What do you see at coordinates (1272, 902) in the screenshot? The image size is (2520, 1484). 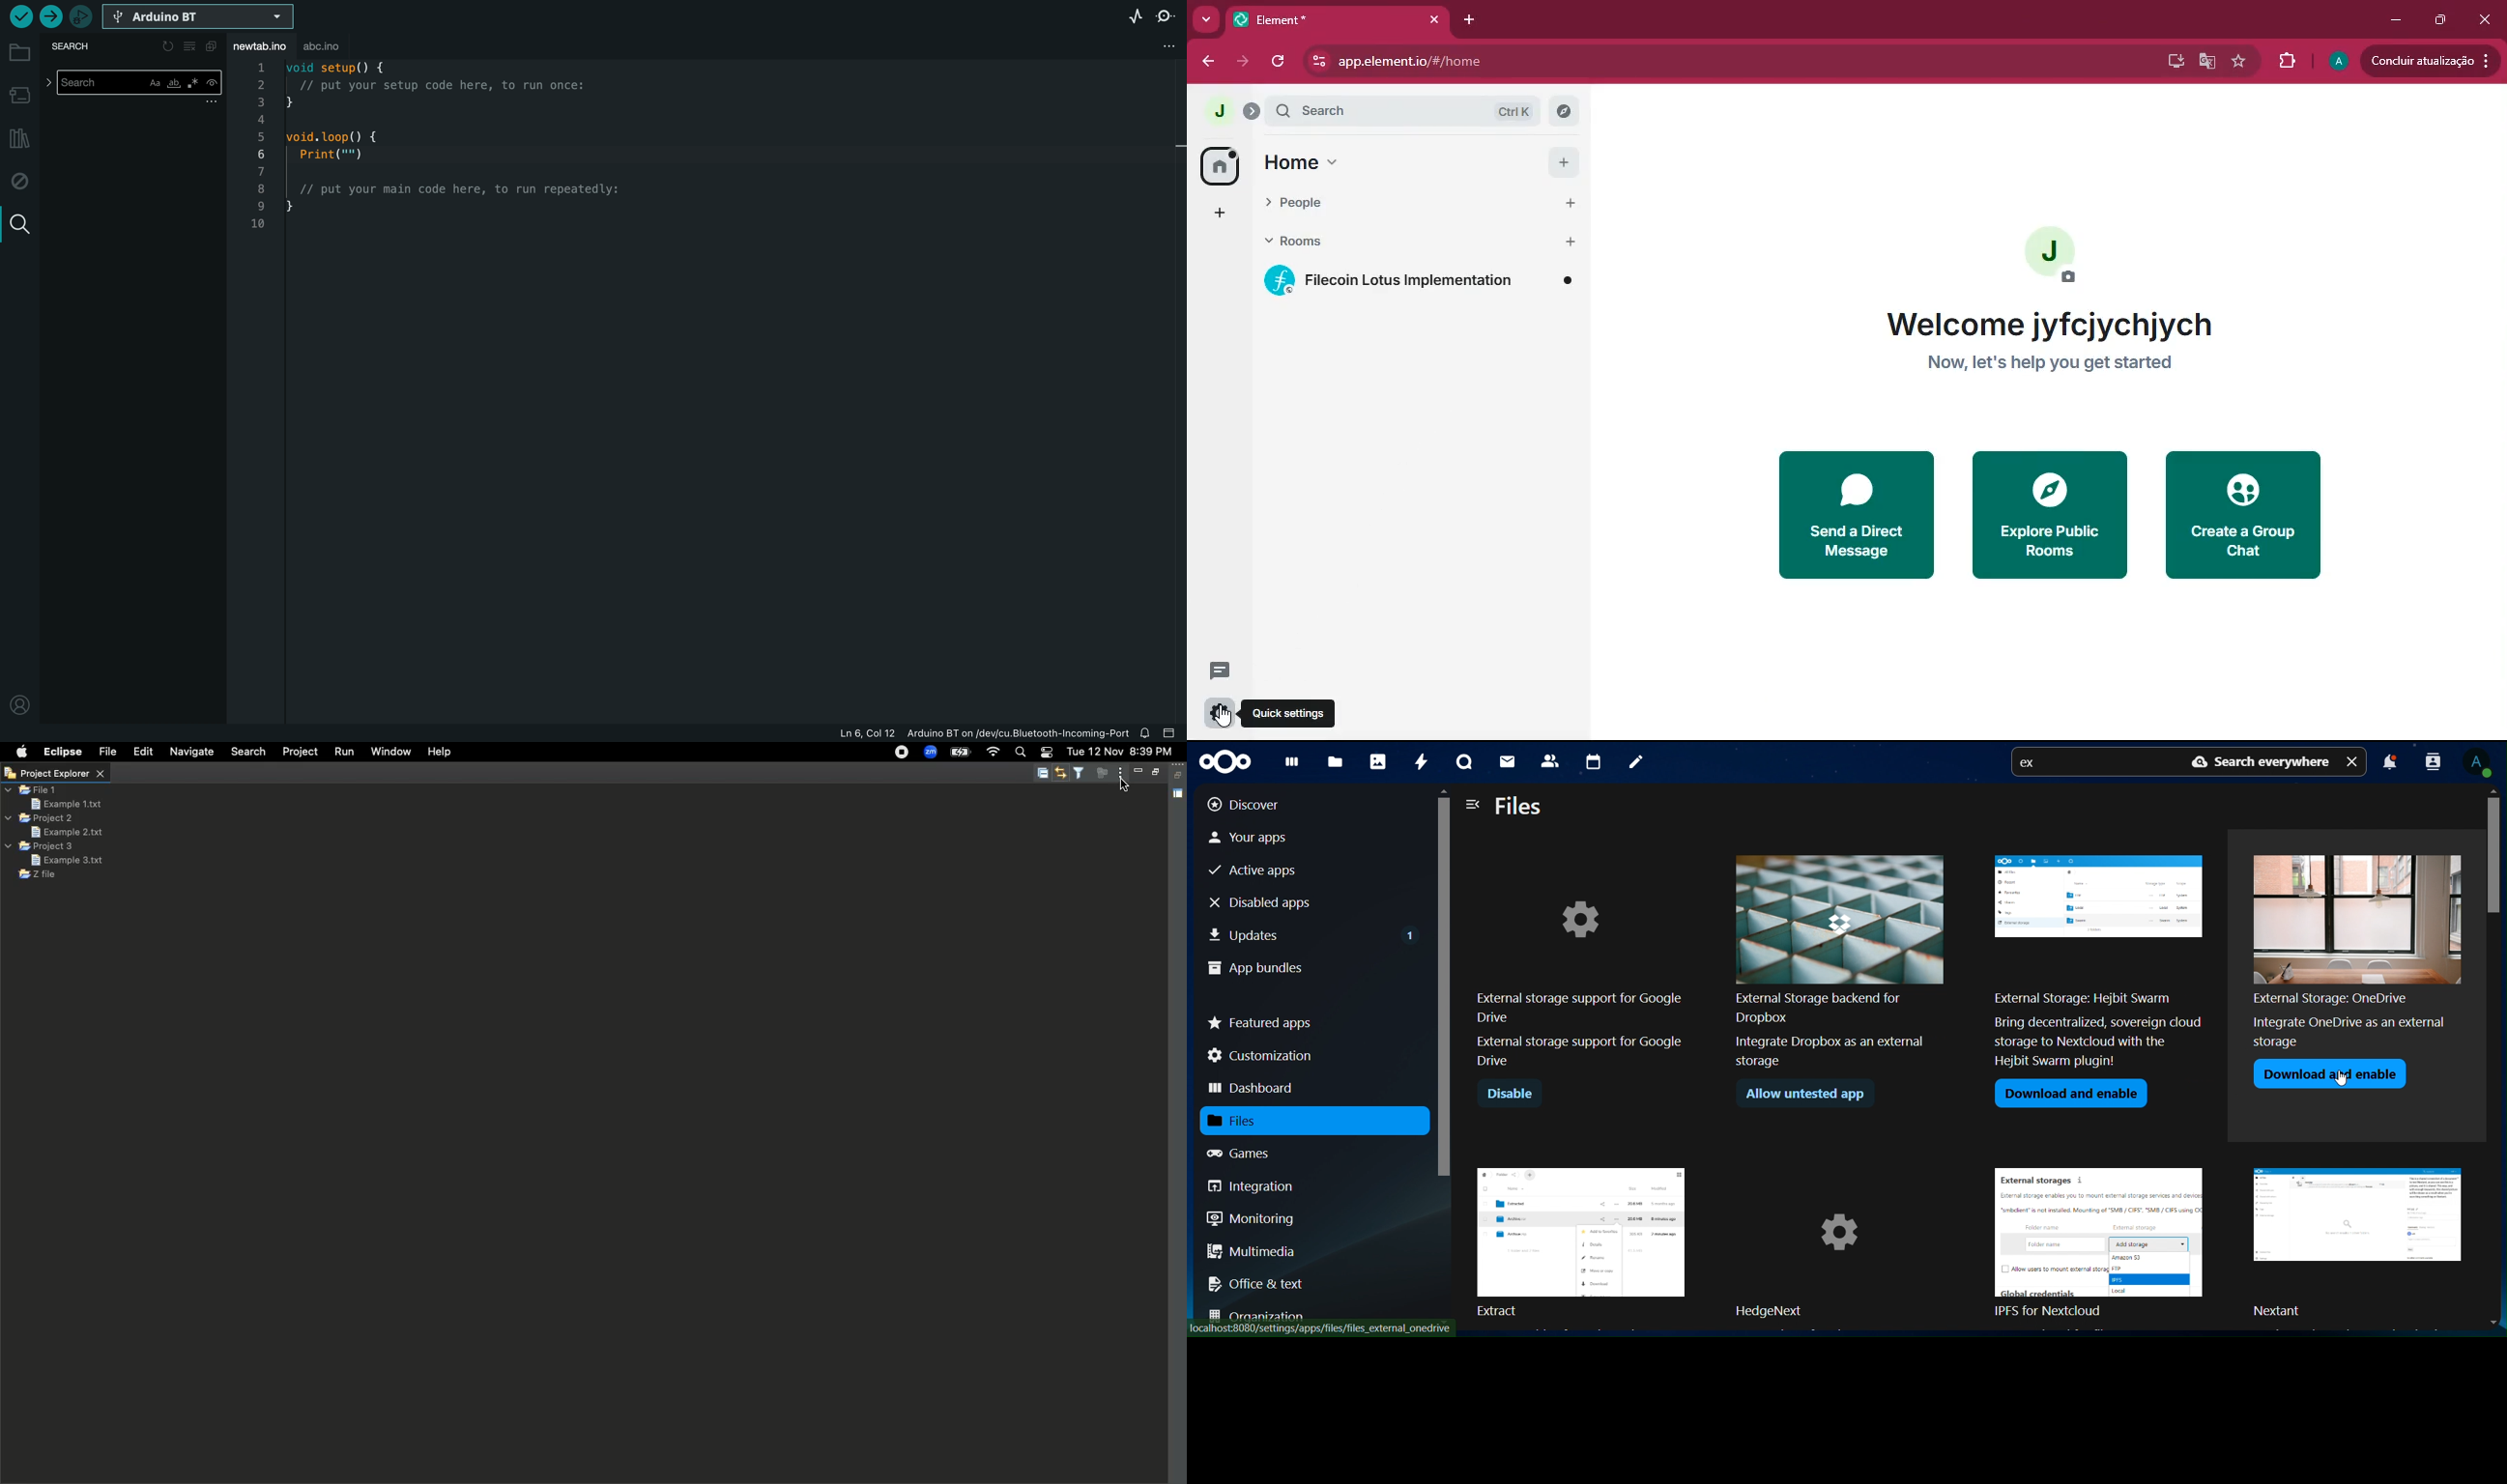 I see `disabled apps` at bounding box center [1272, 902].